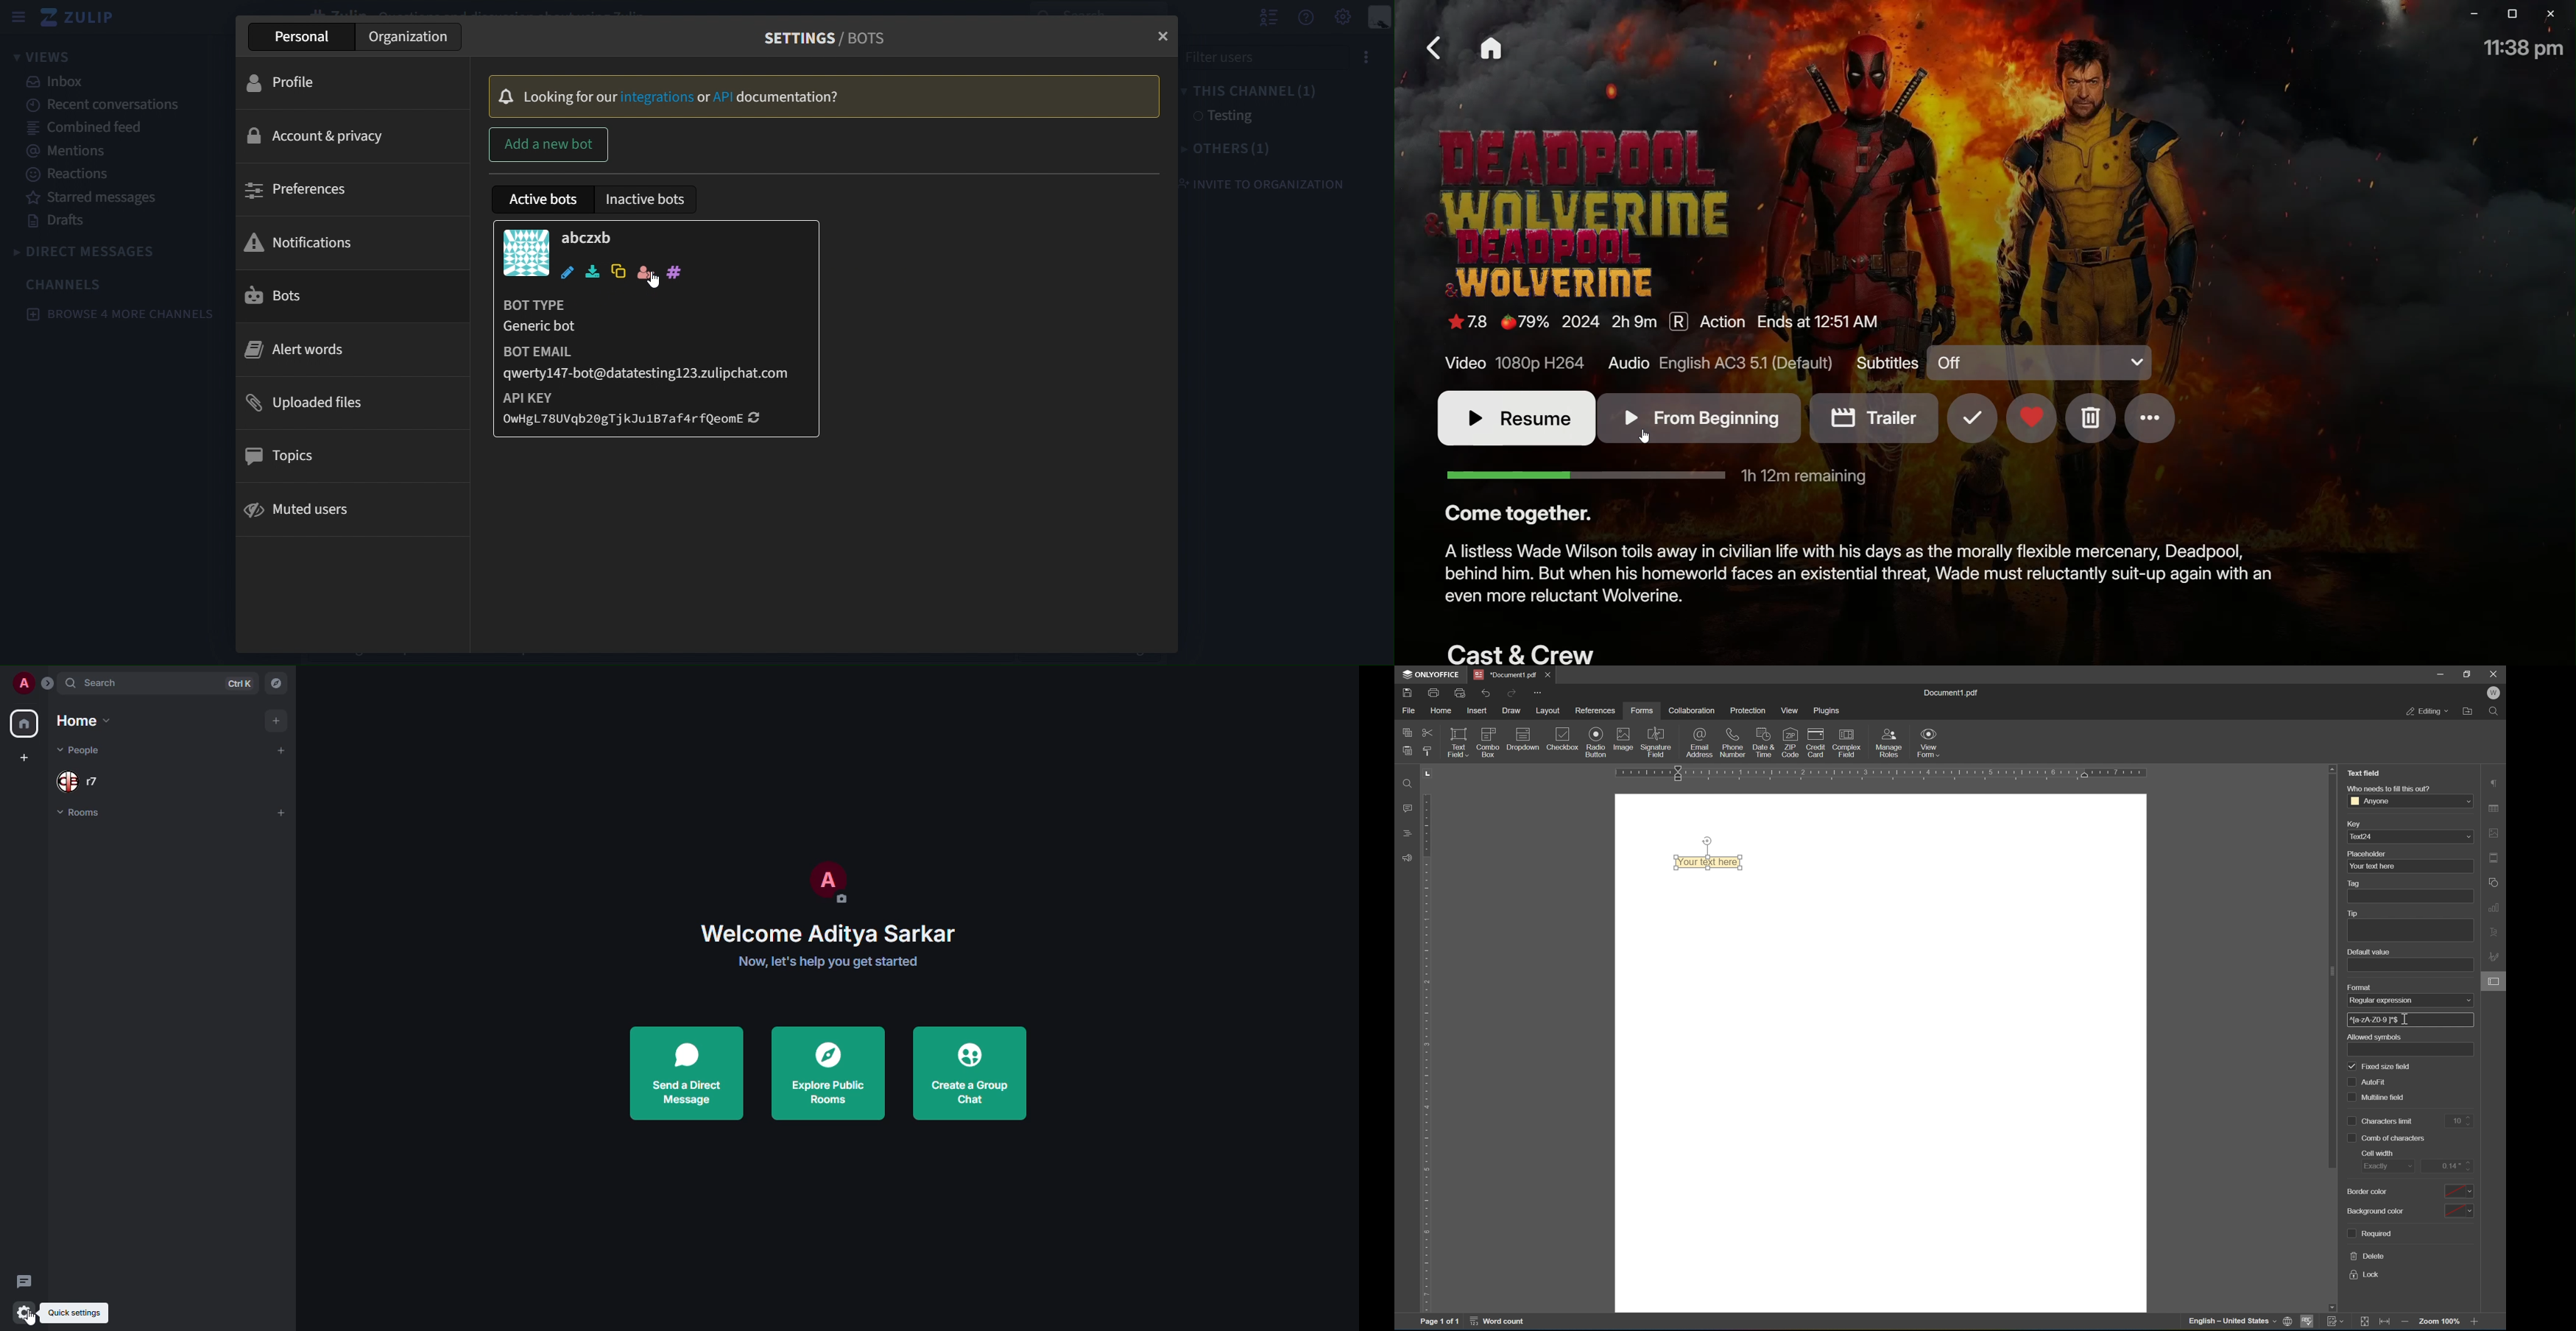 Image resolution: width=2576 pixels, height=1344 pixels. Describe the element at coordinates (2374, 1037) in the screenshot. I see `allowed symbols` at that location.